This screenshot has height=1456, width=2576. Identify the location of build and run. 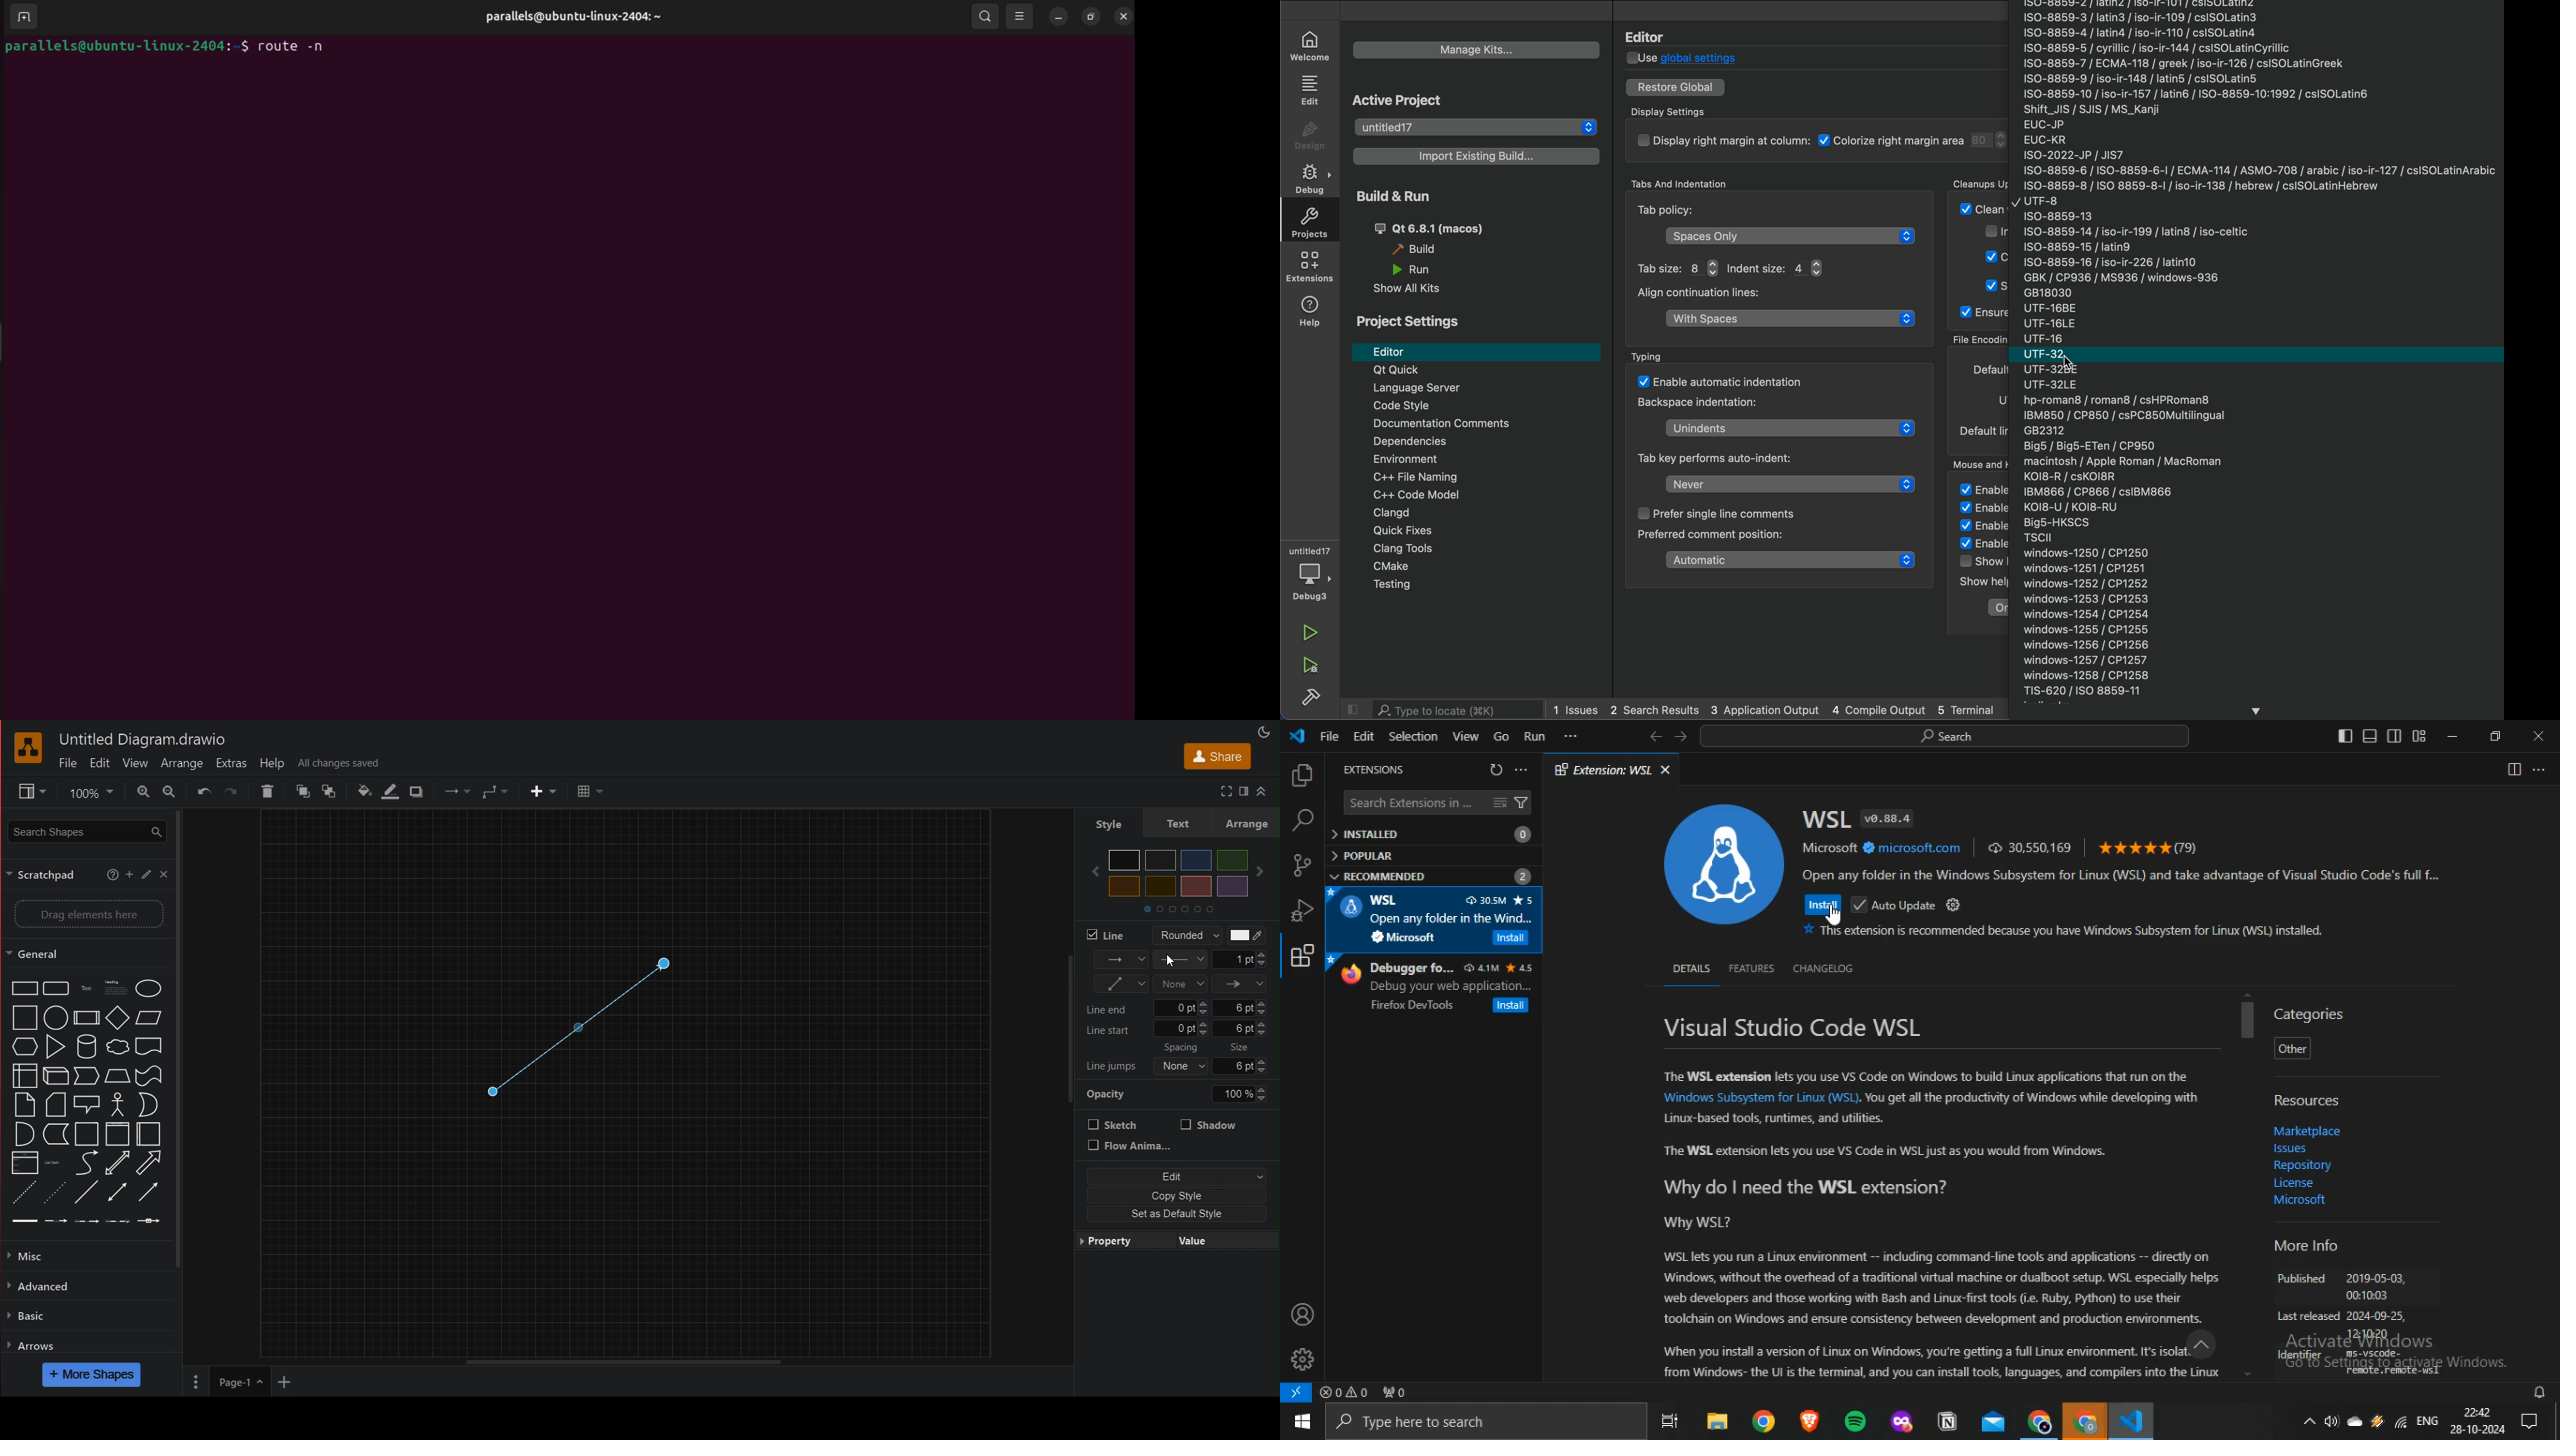
(1477, 228).